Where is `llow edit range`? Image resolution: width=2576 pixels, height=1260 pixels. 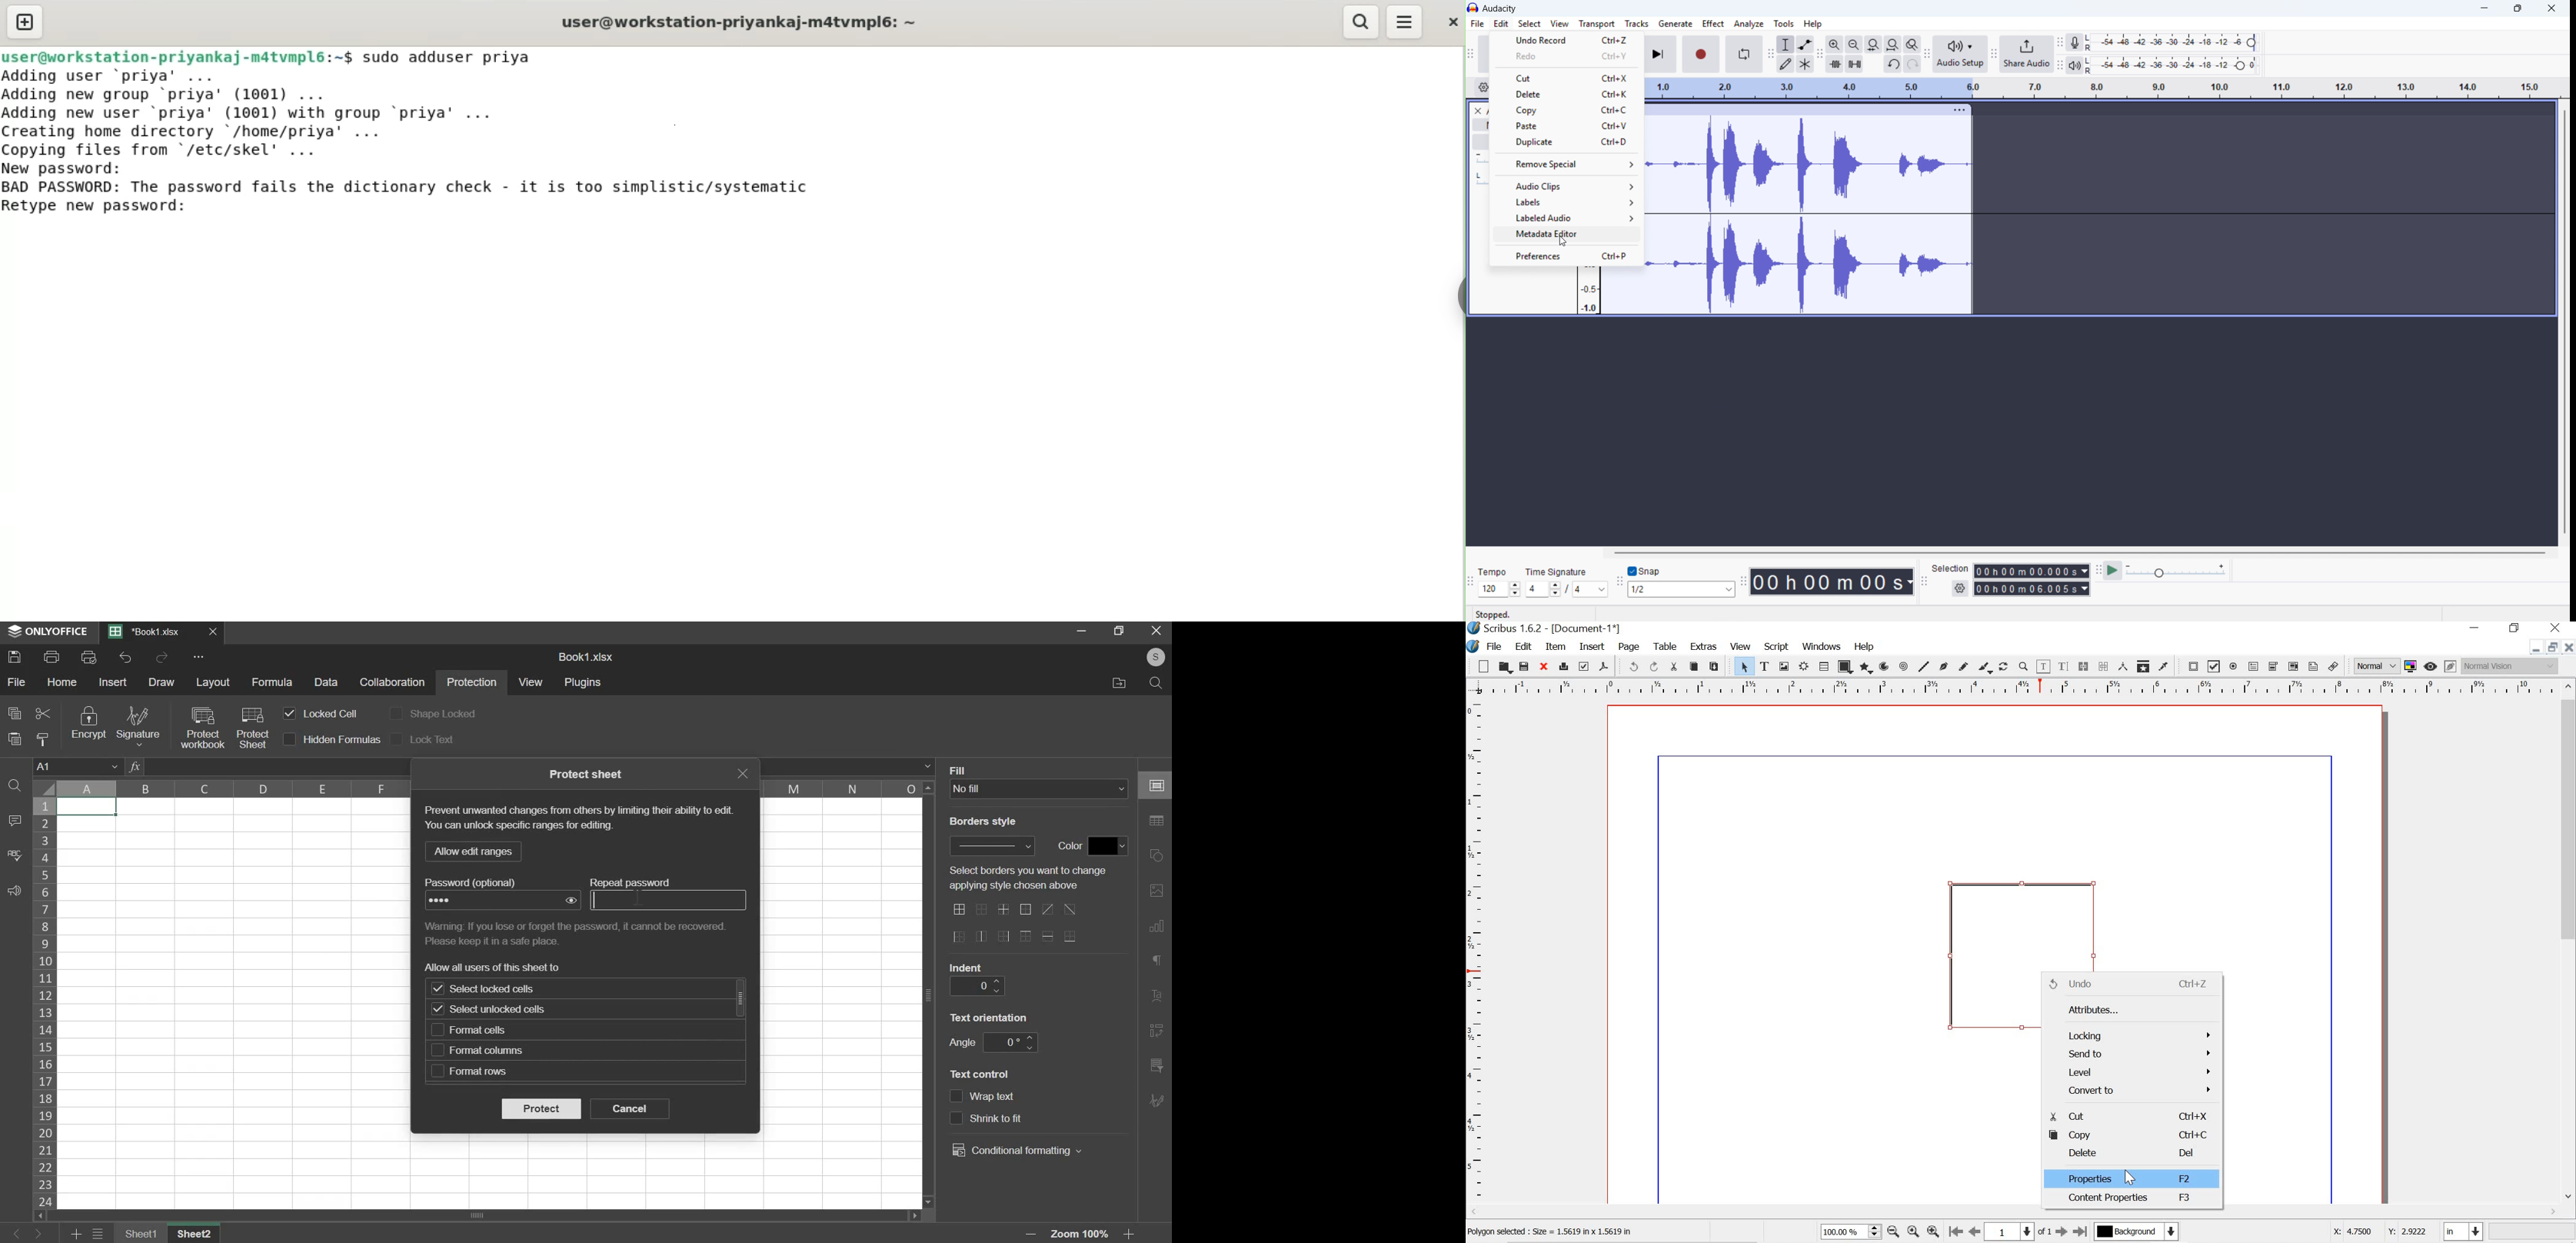
llow edit range is located at coordinates (472, 851).